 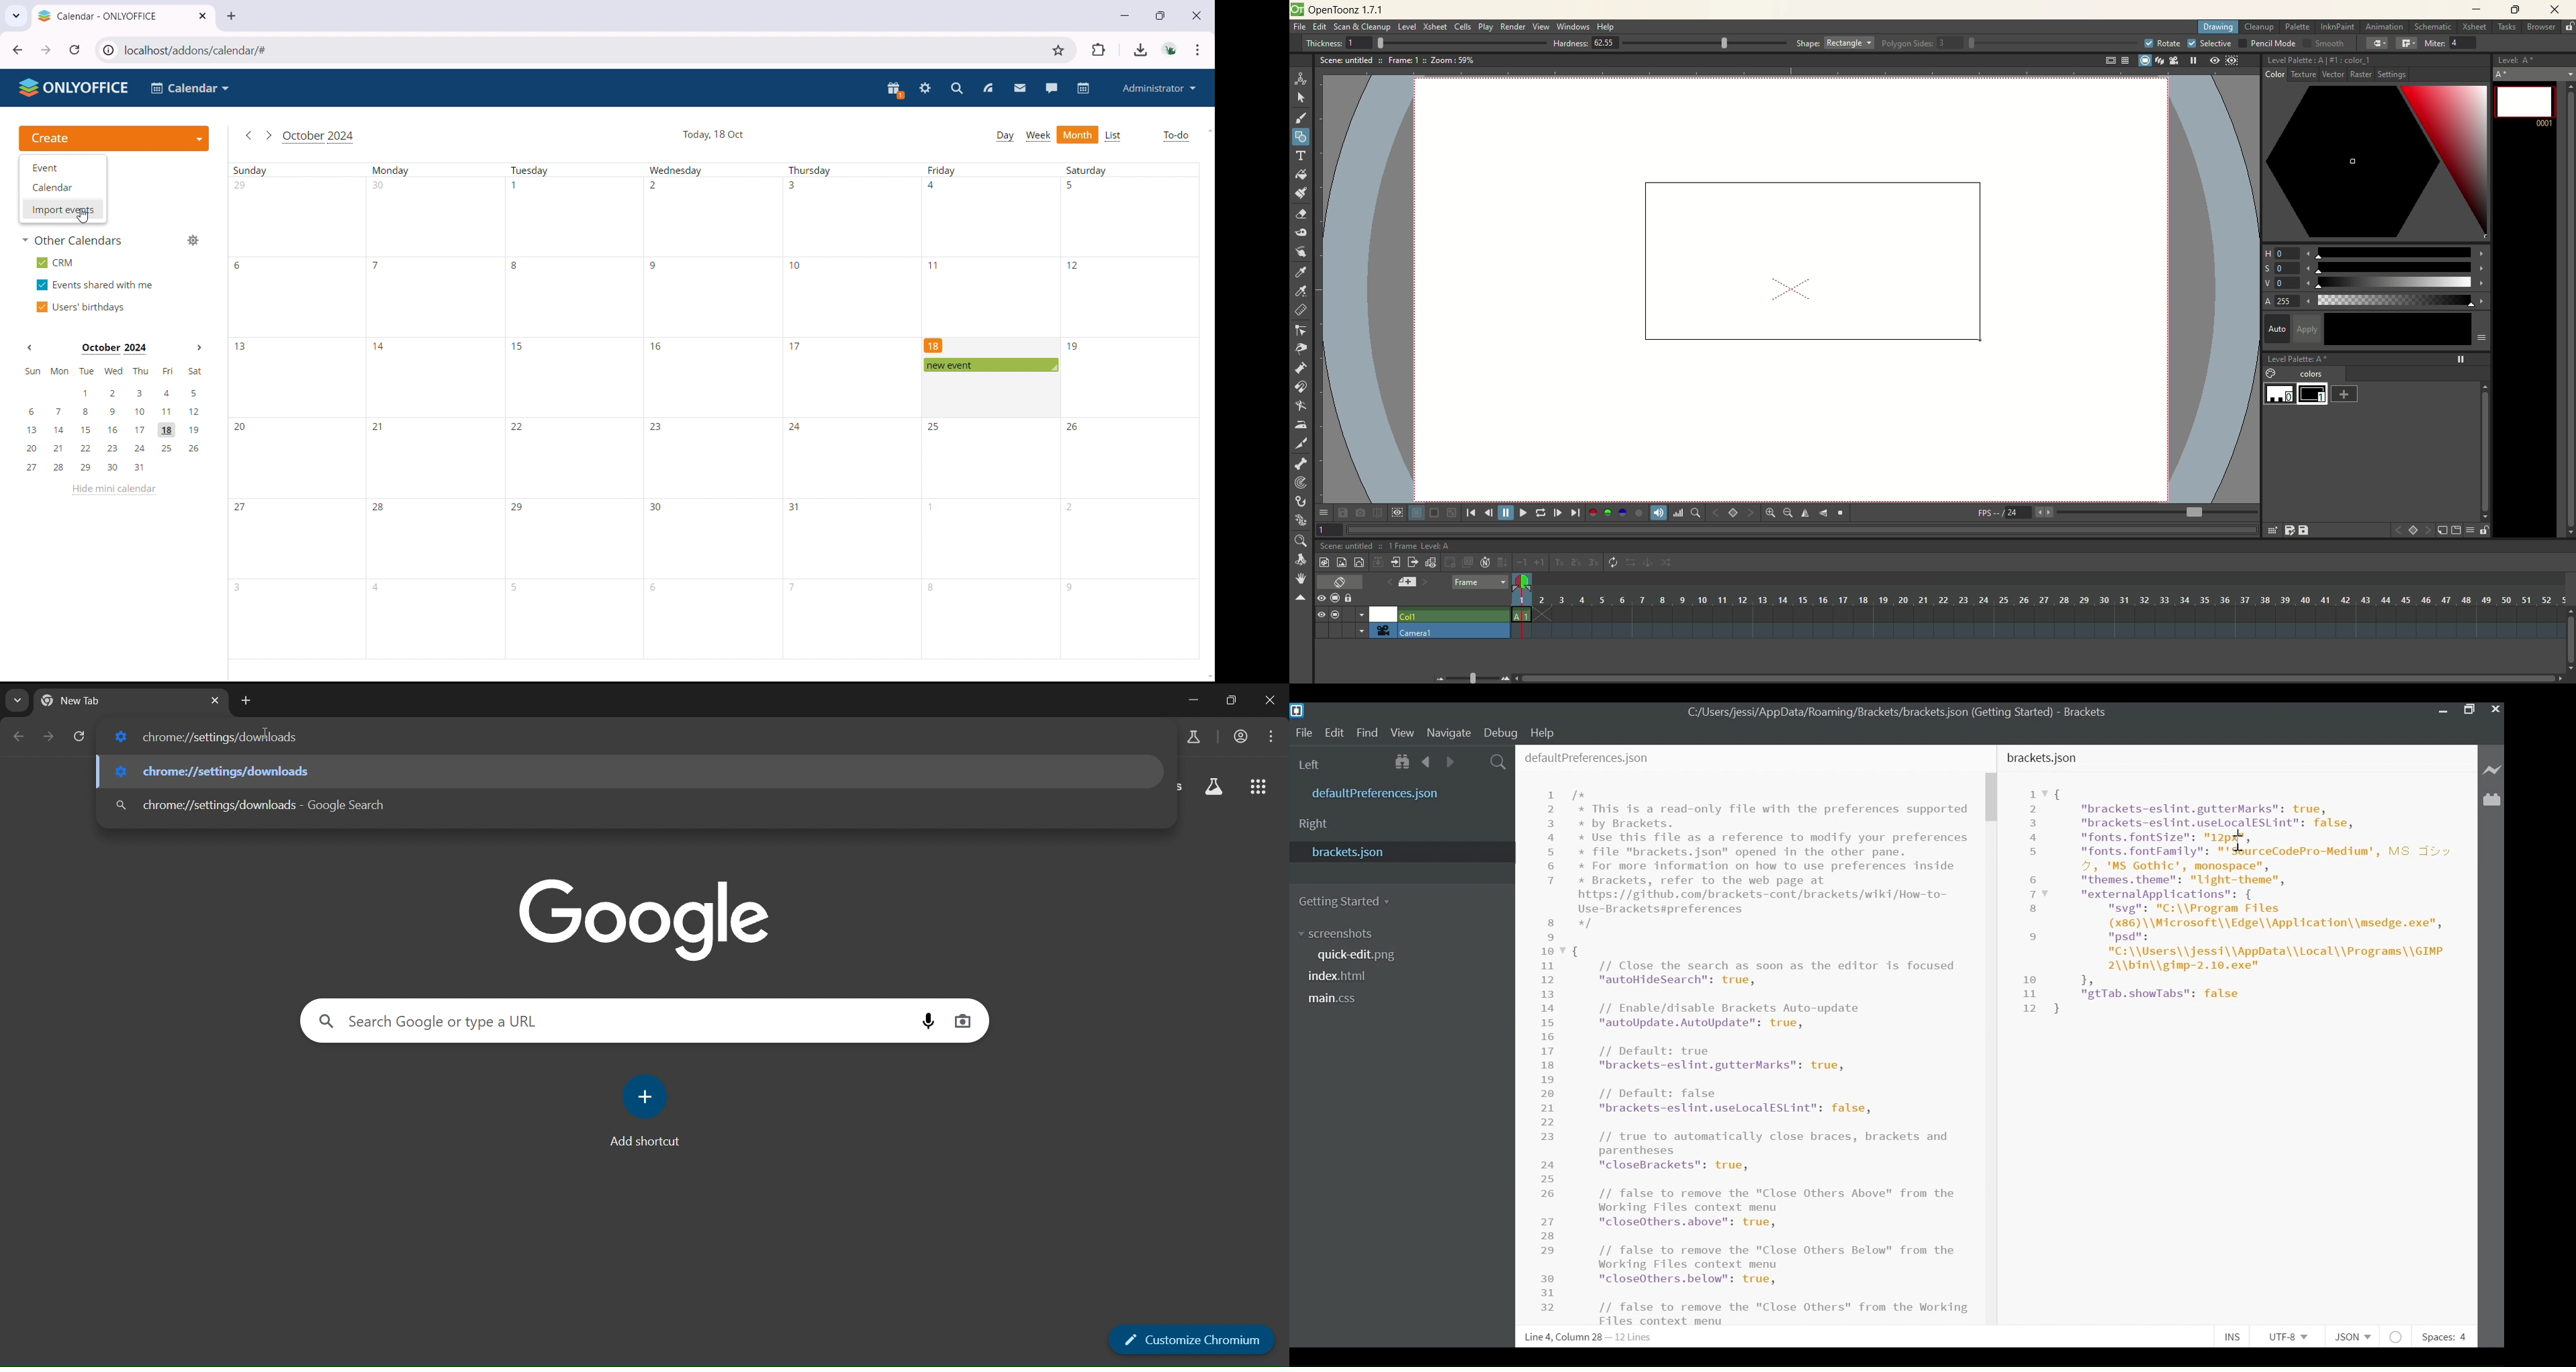 What do you see at coordinates (1898, 712) in the screenshot?
I see `C:/Users/jessi/AppData/Roaming/Brackets/brackets json (Getting Started) - Brackets` at bounding box center [1898, 712].